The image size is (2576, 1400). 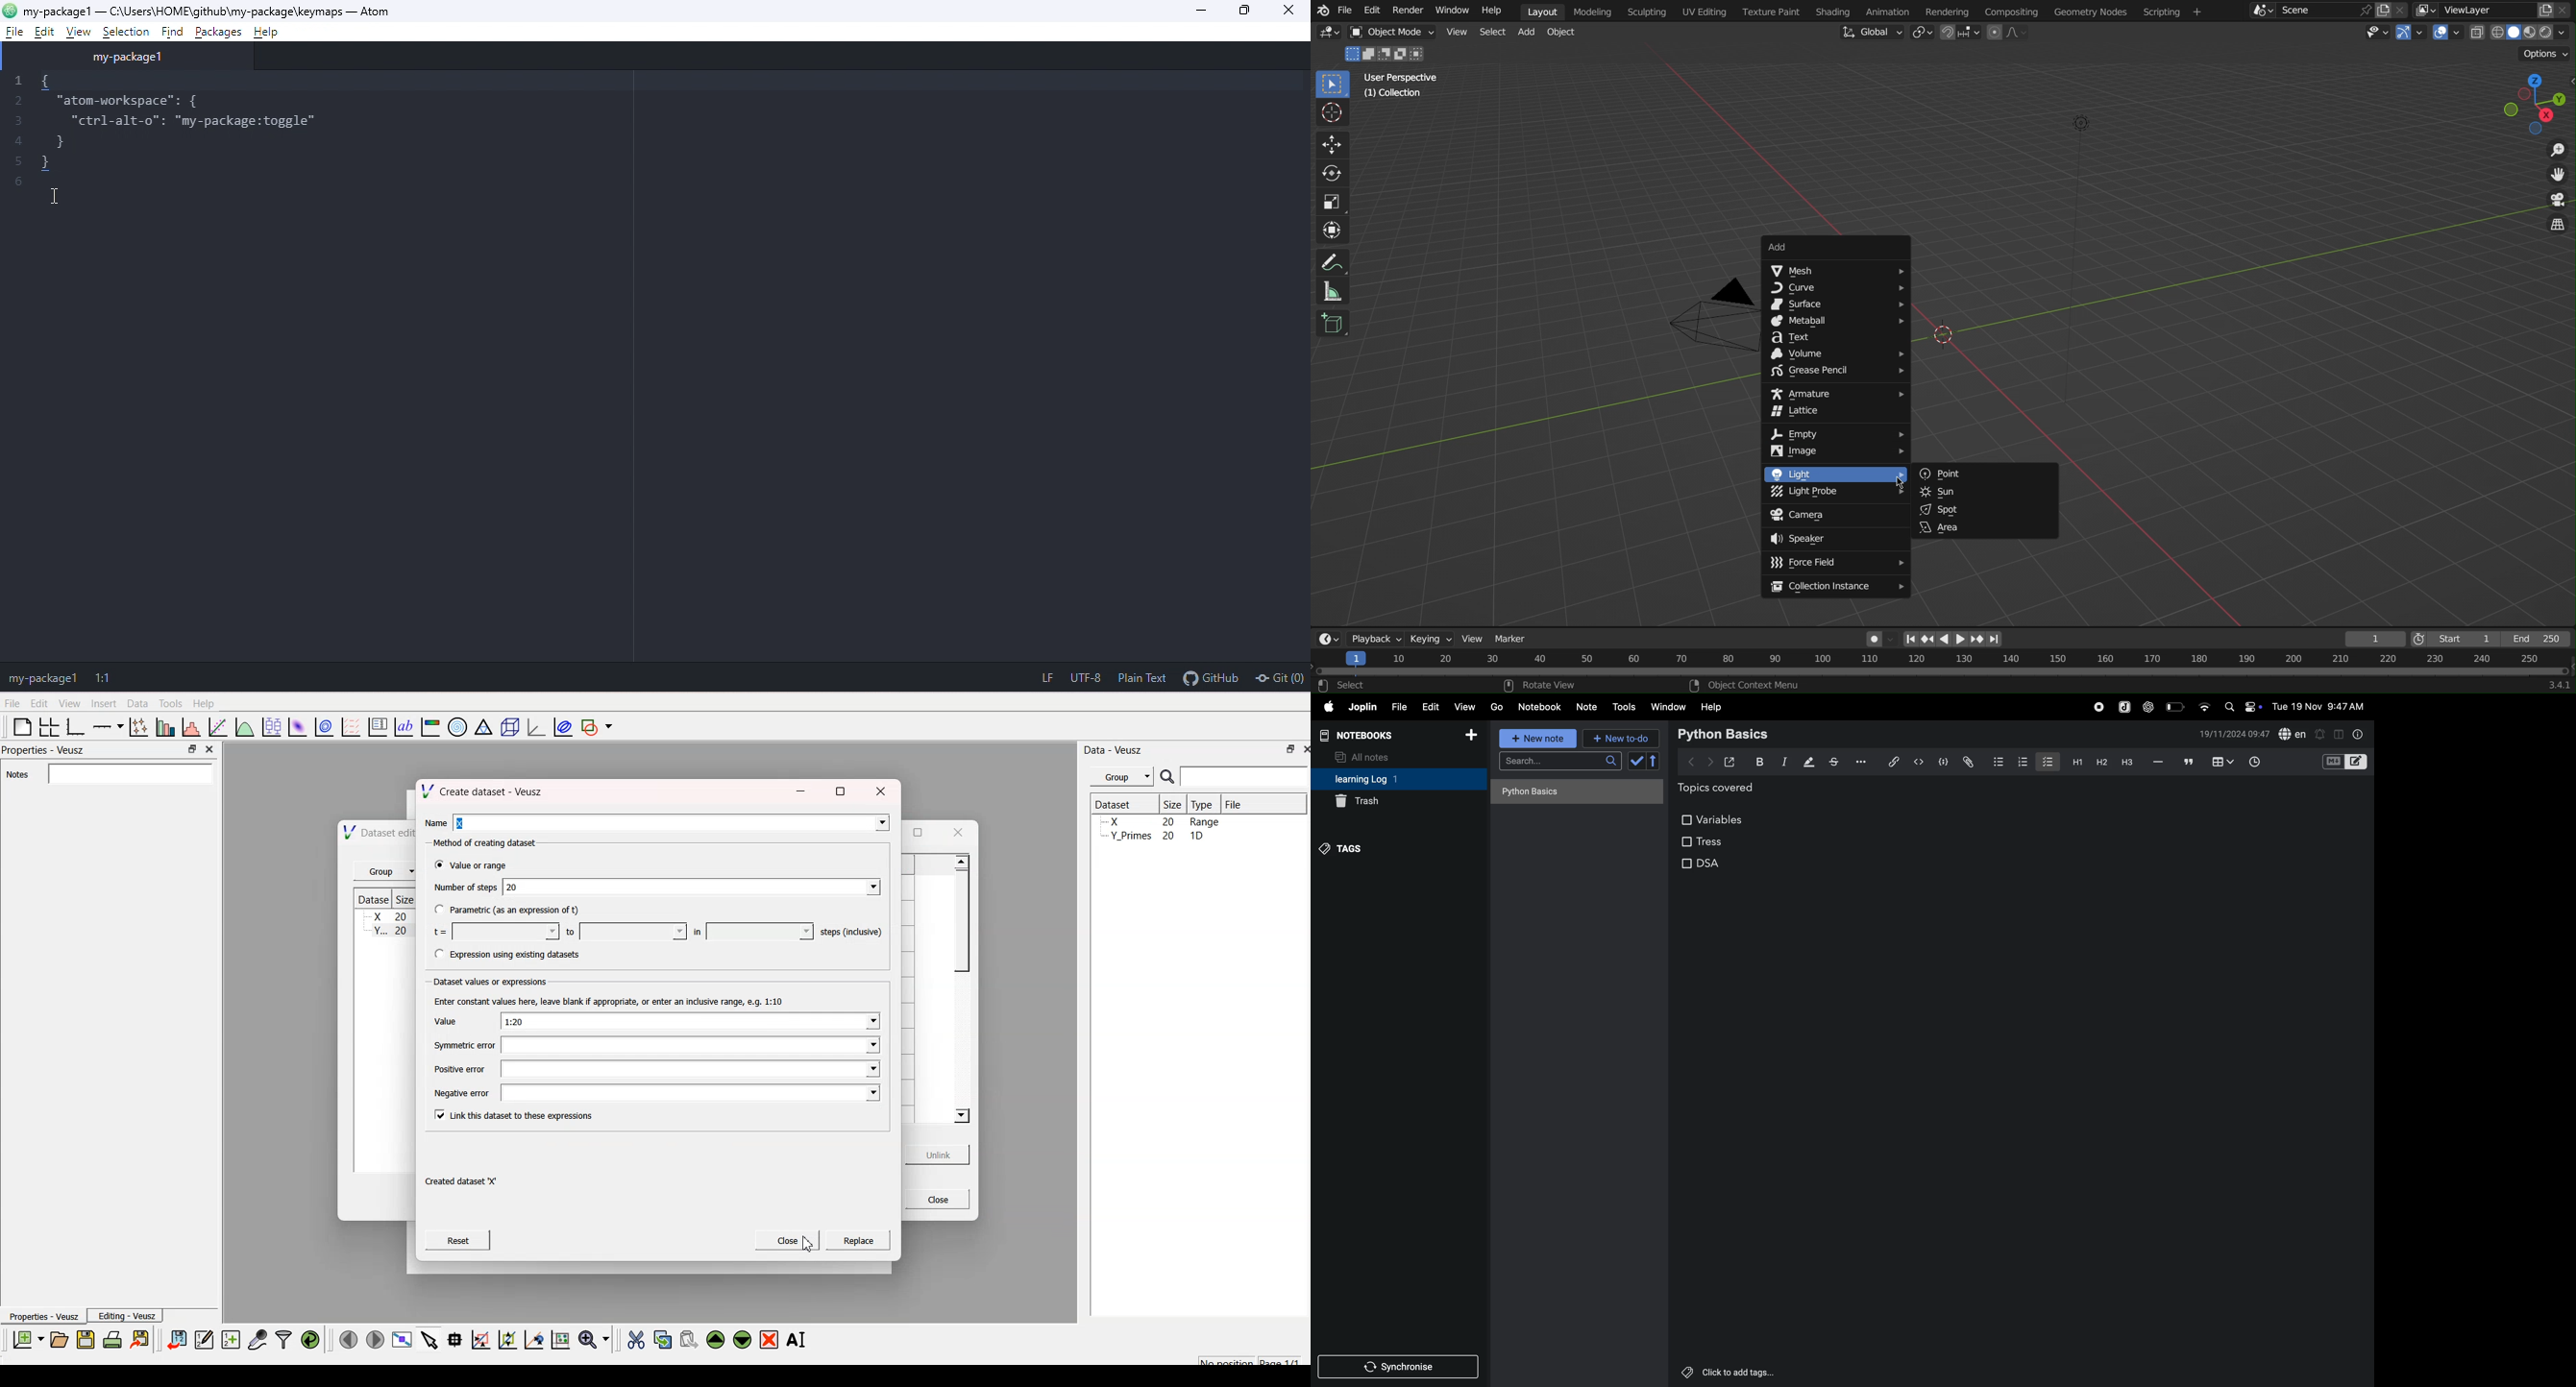 I want to click on Select, so click(x=1348, y=686).